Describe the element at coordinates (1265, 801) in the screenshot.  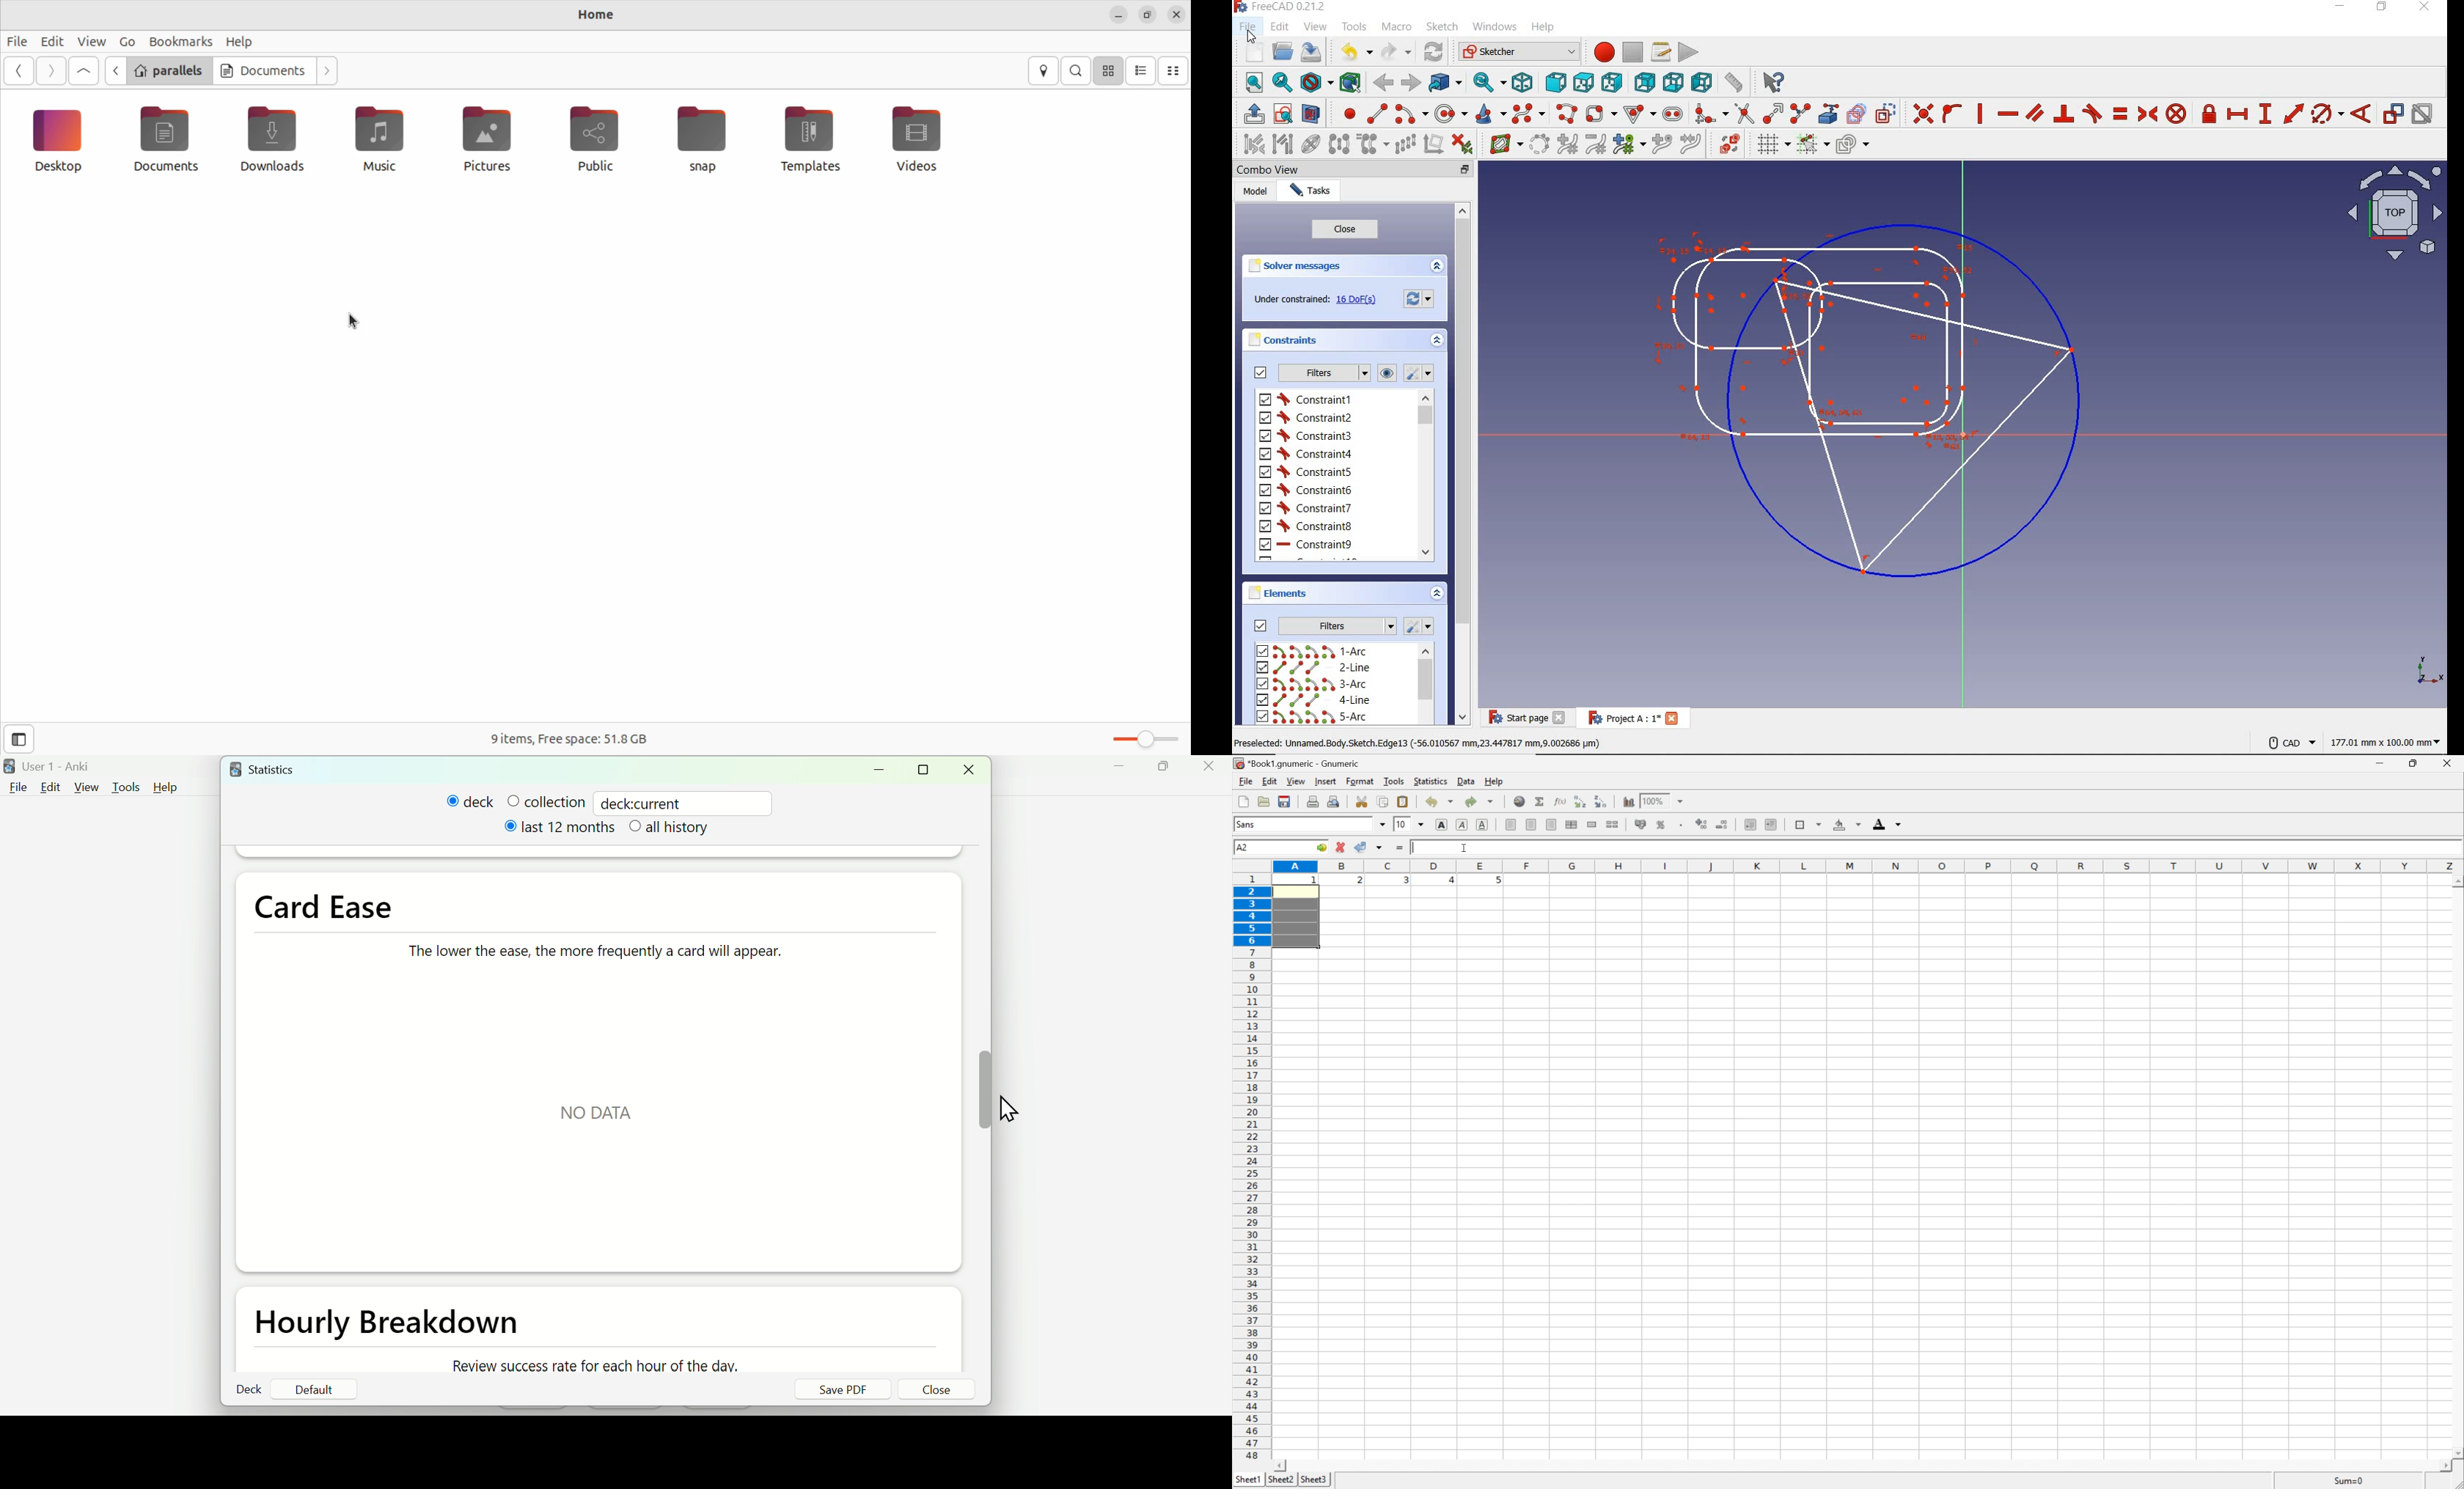
I see `open file` at that location.